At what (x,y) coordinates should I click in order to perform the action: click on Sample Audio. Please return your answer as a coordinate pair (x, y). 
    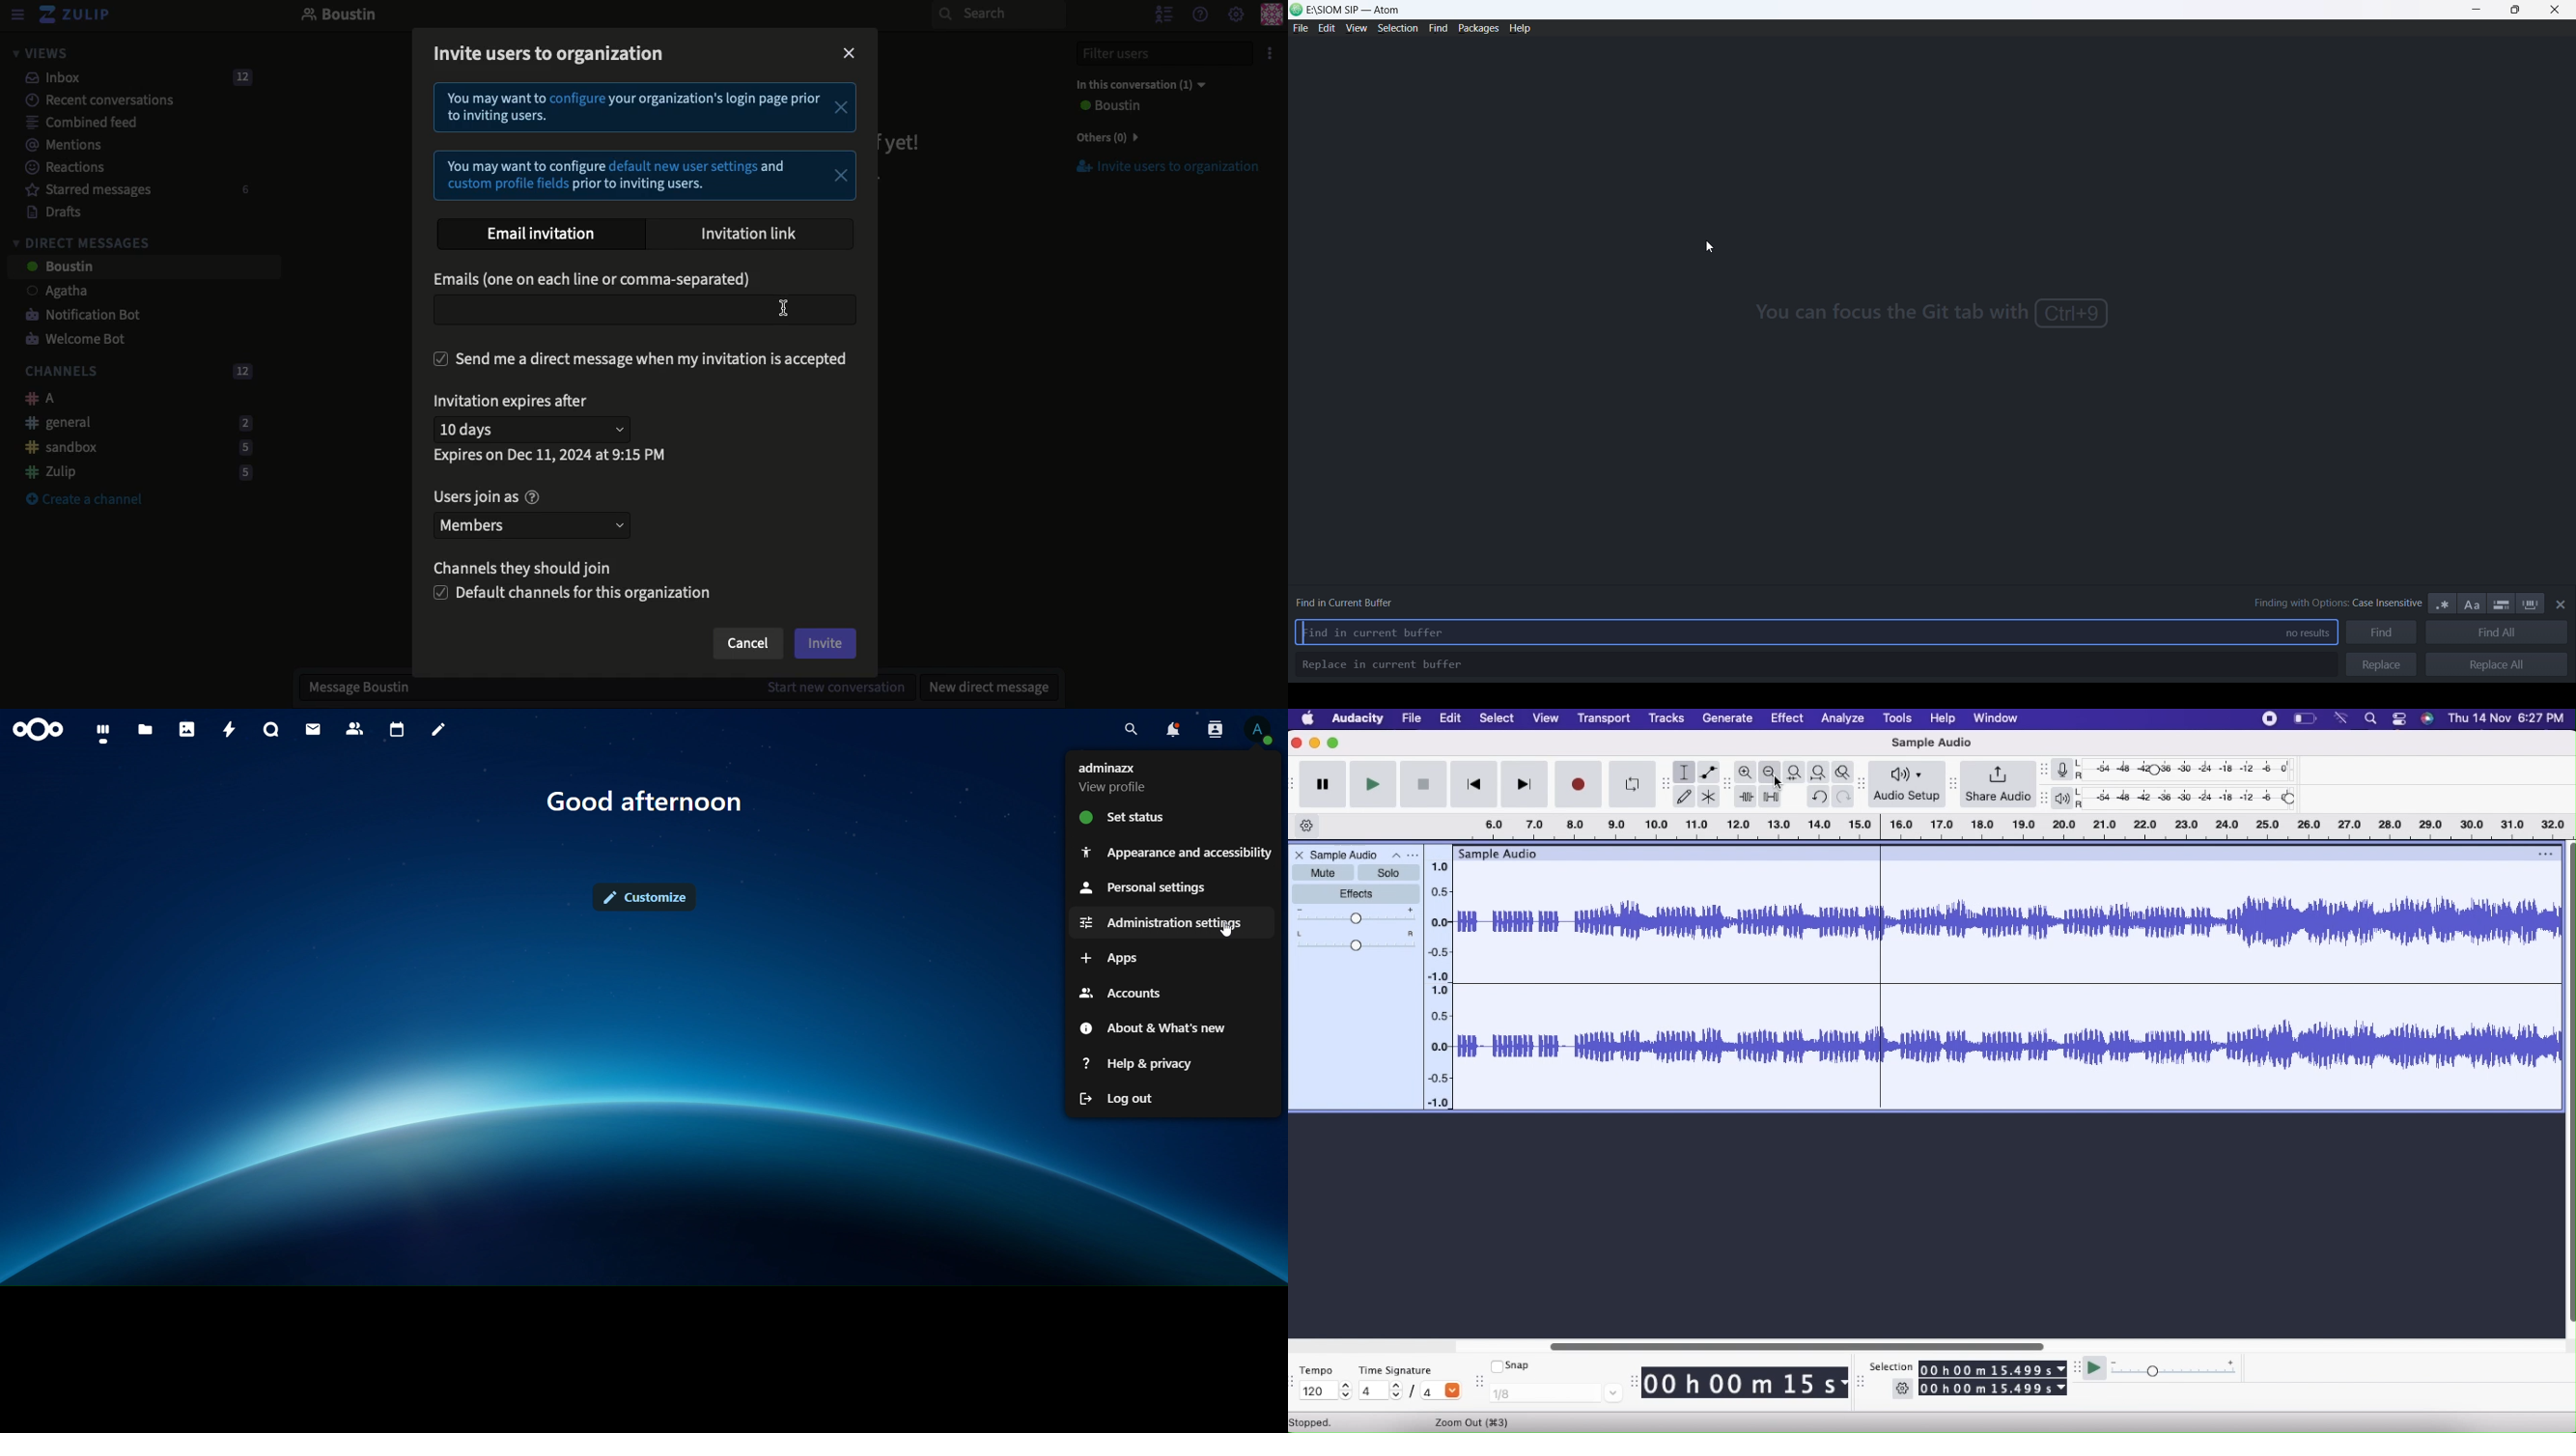
    Looking at the image, I should click on (1929, 744).